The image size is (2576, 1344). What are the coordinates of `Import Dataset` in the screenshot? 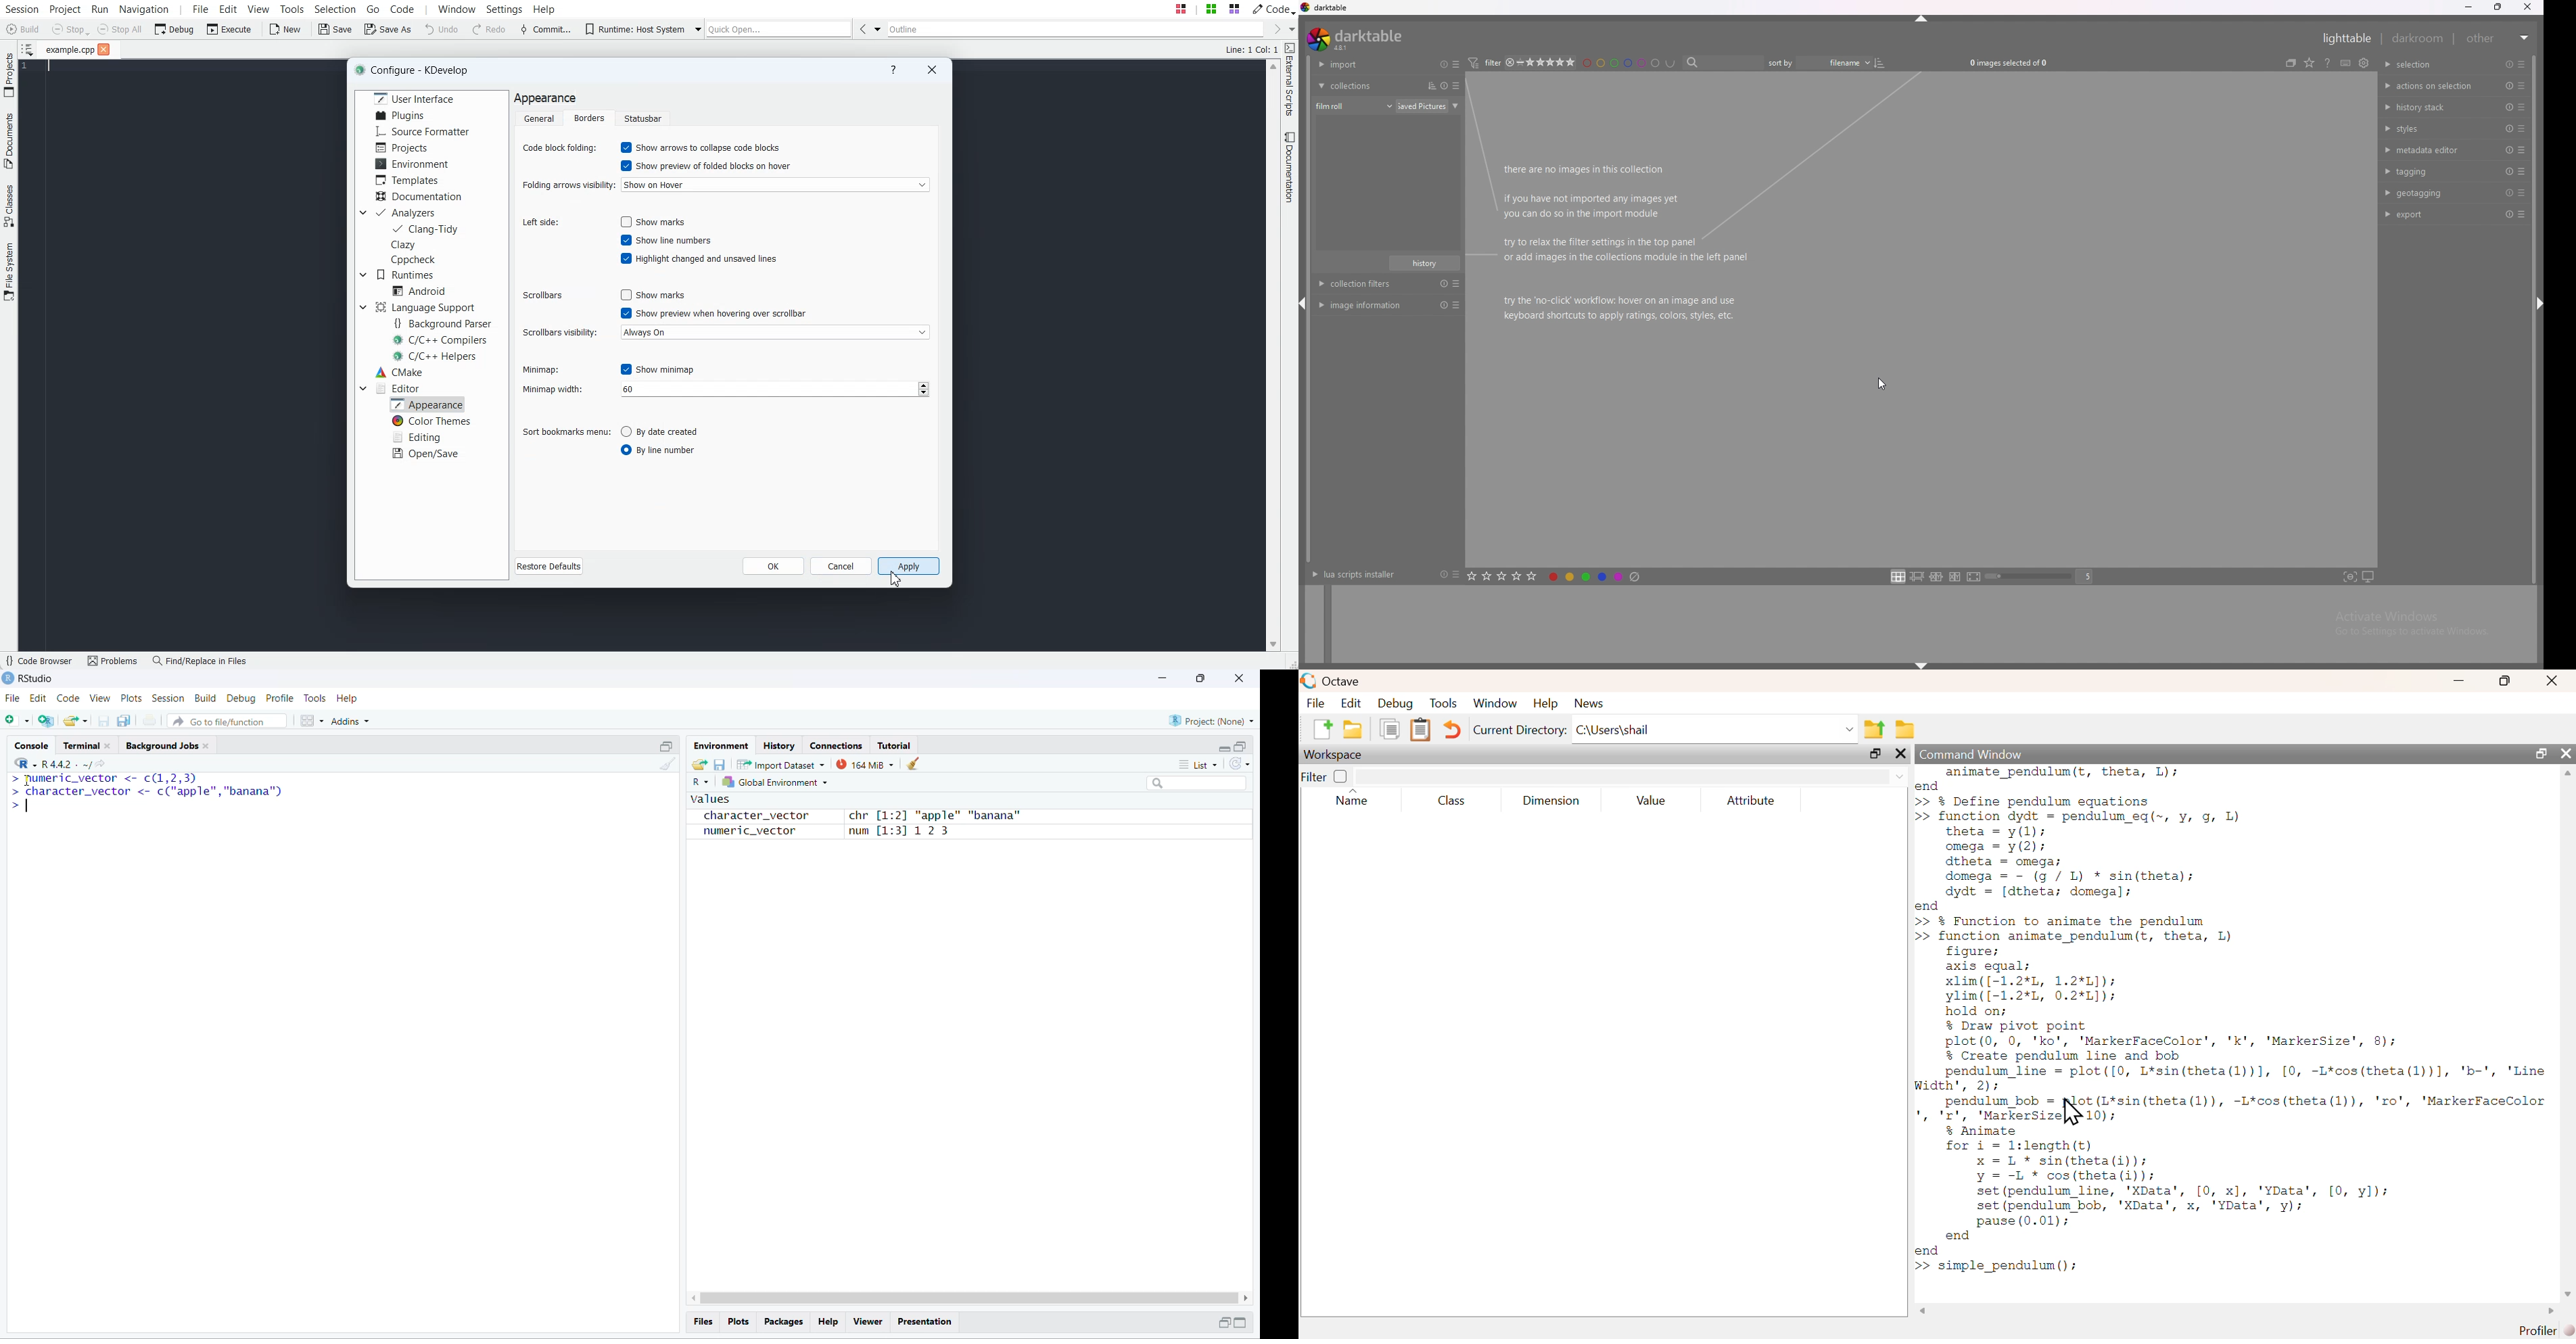 It's located at (780, 765).